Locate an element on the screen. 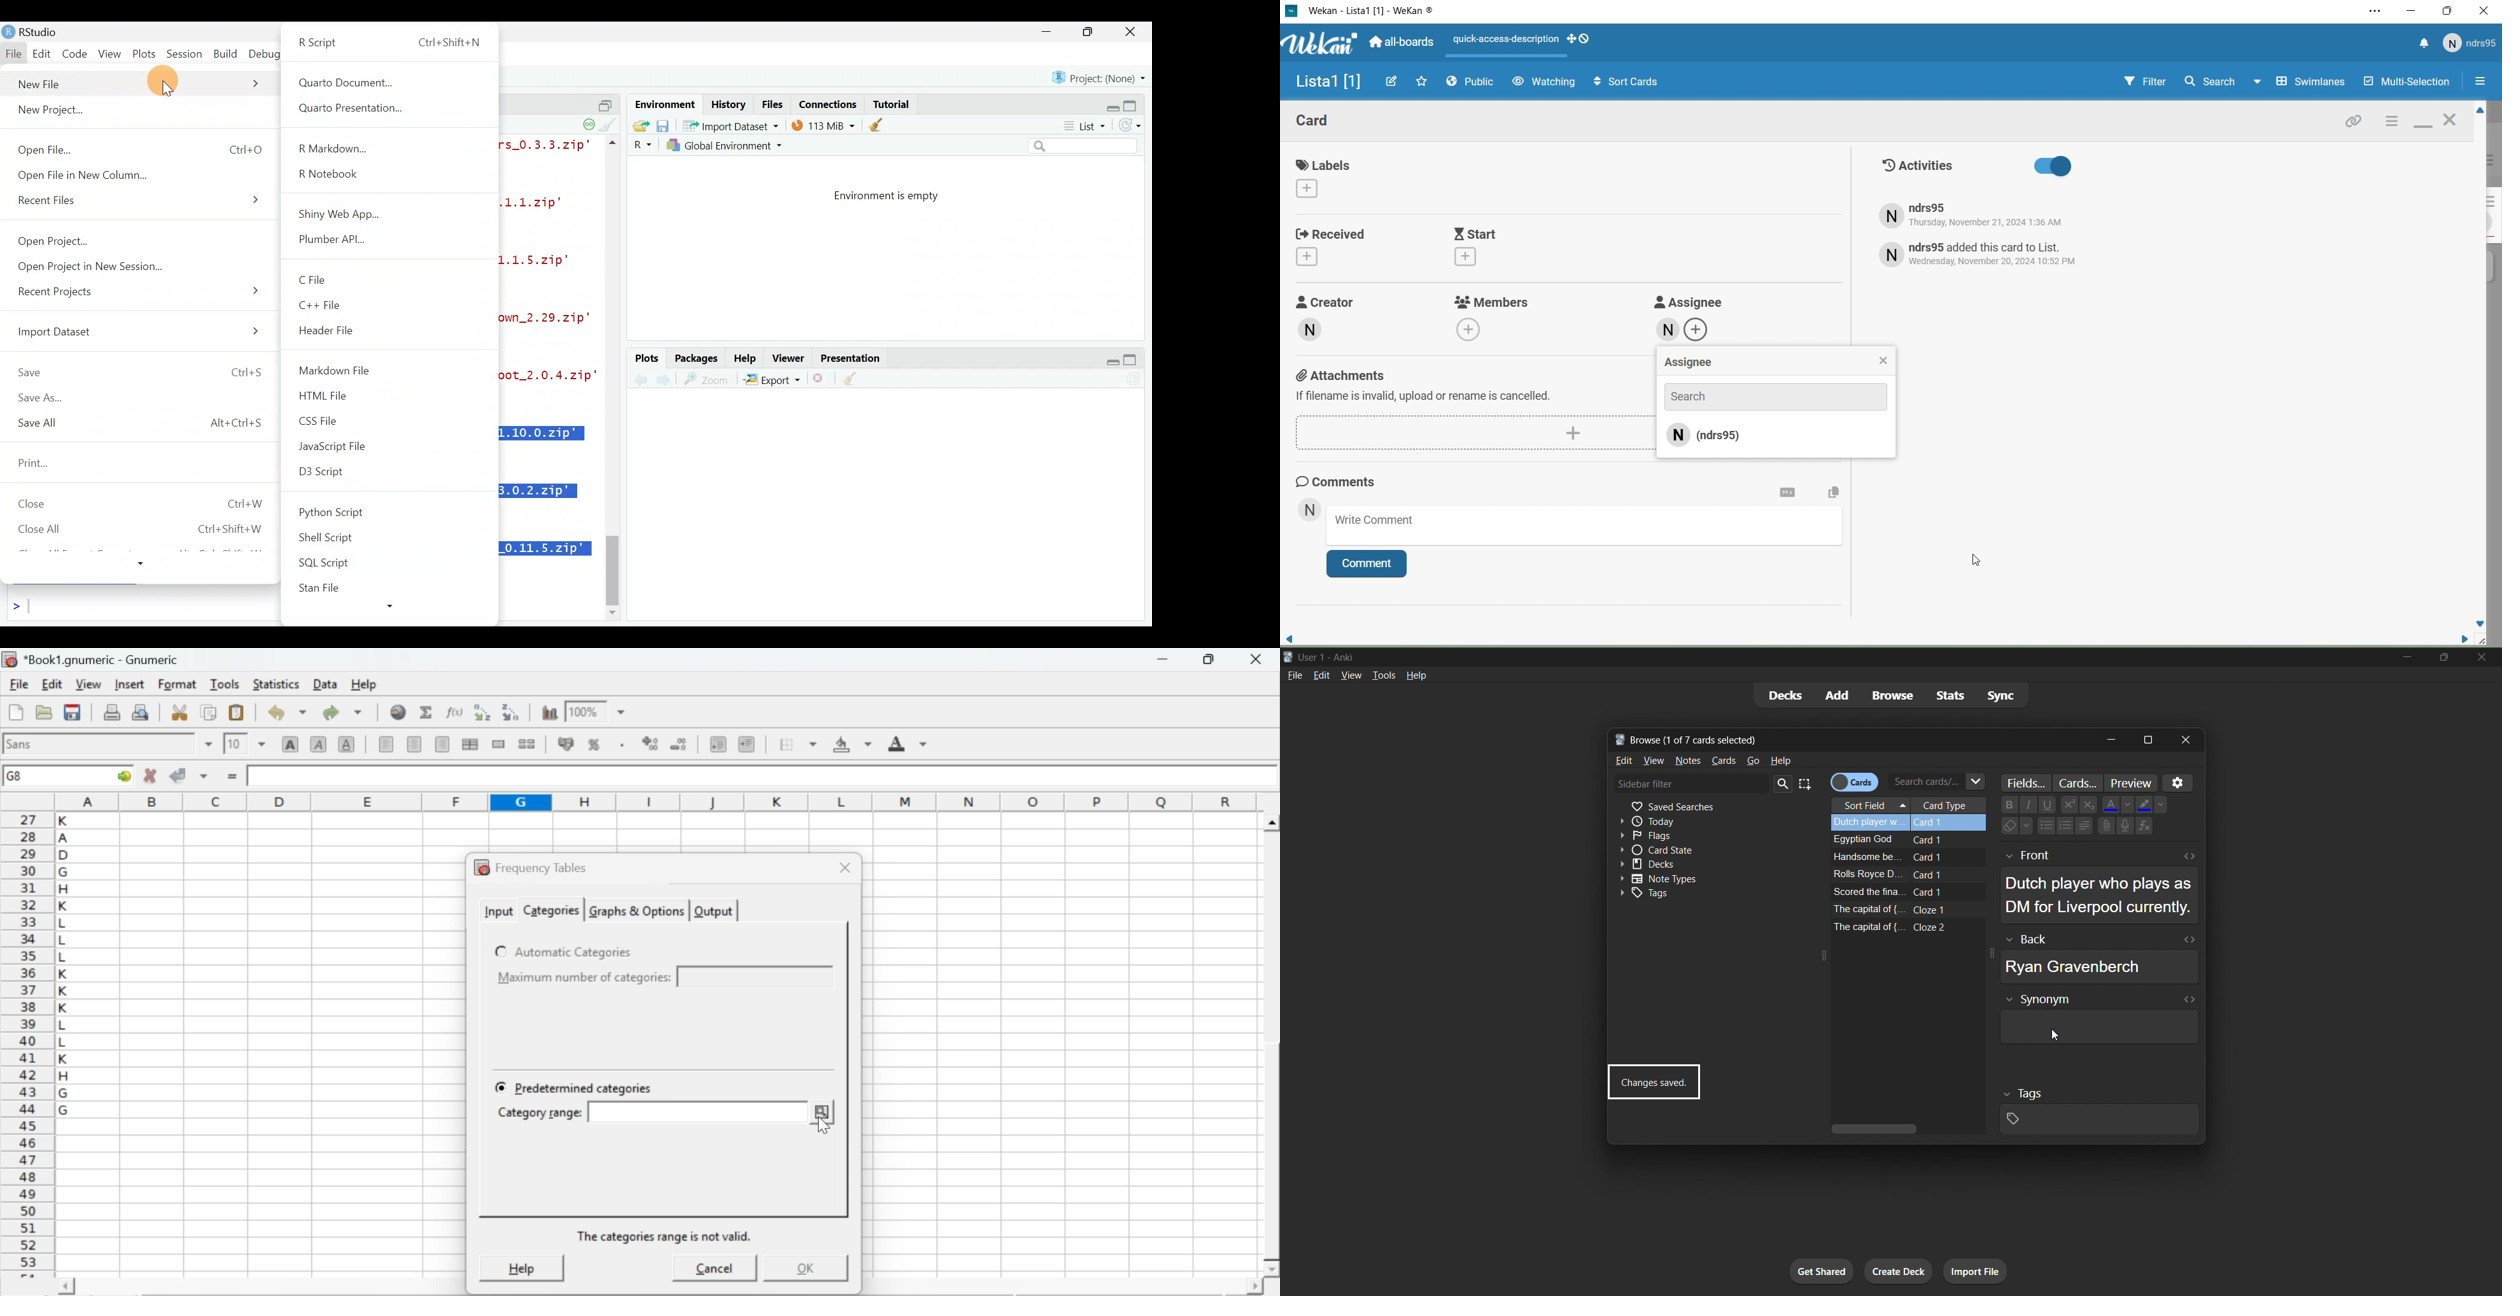 Image resolution: width=2520 pixels, height=1316 pixels. card type column is located at coordinates (1952, 805).